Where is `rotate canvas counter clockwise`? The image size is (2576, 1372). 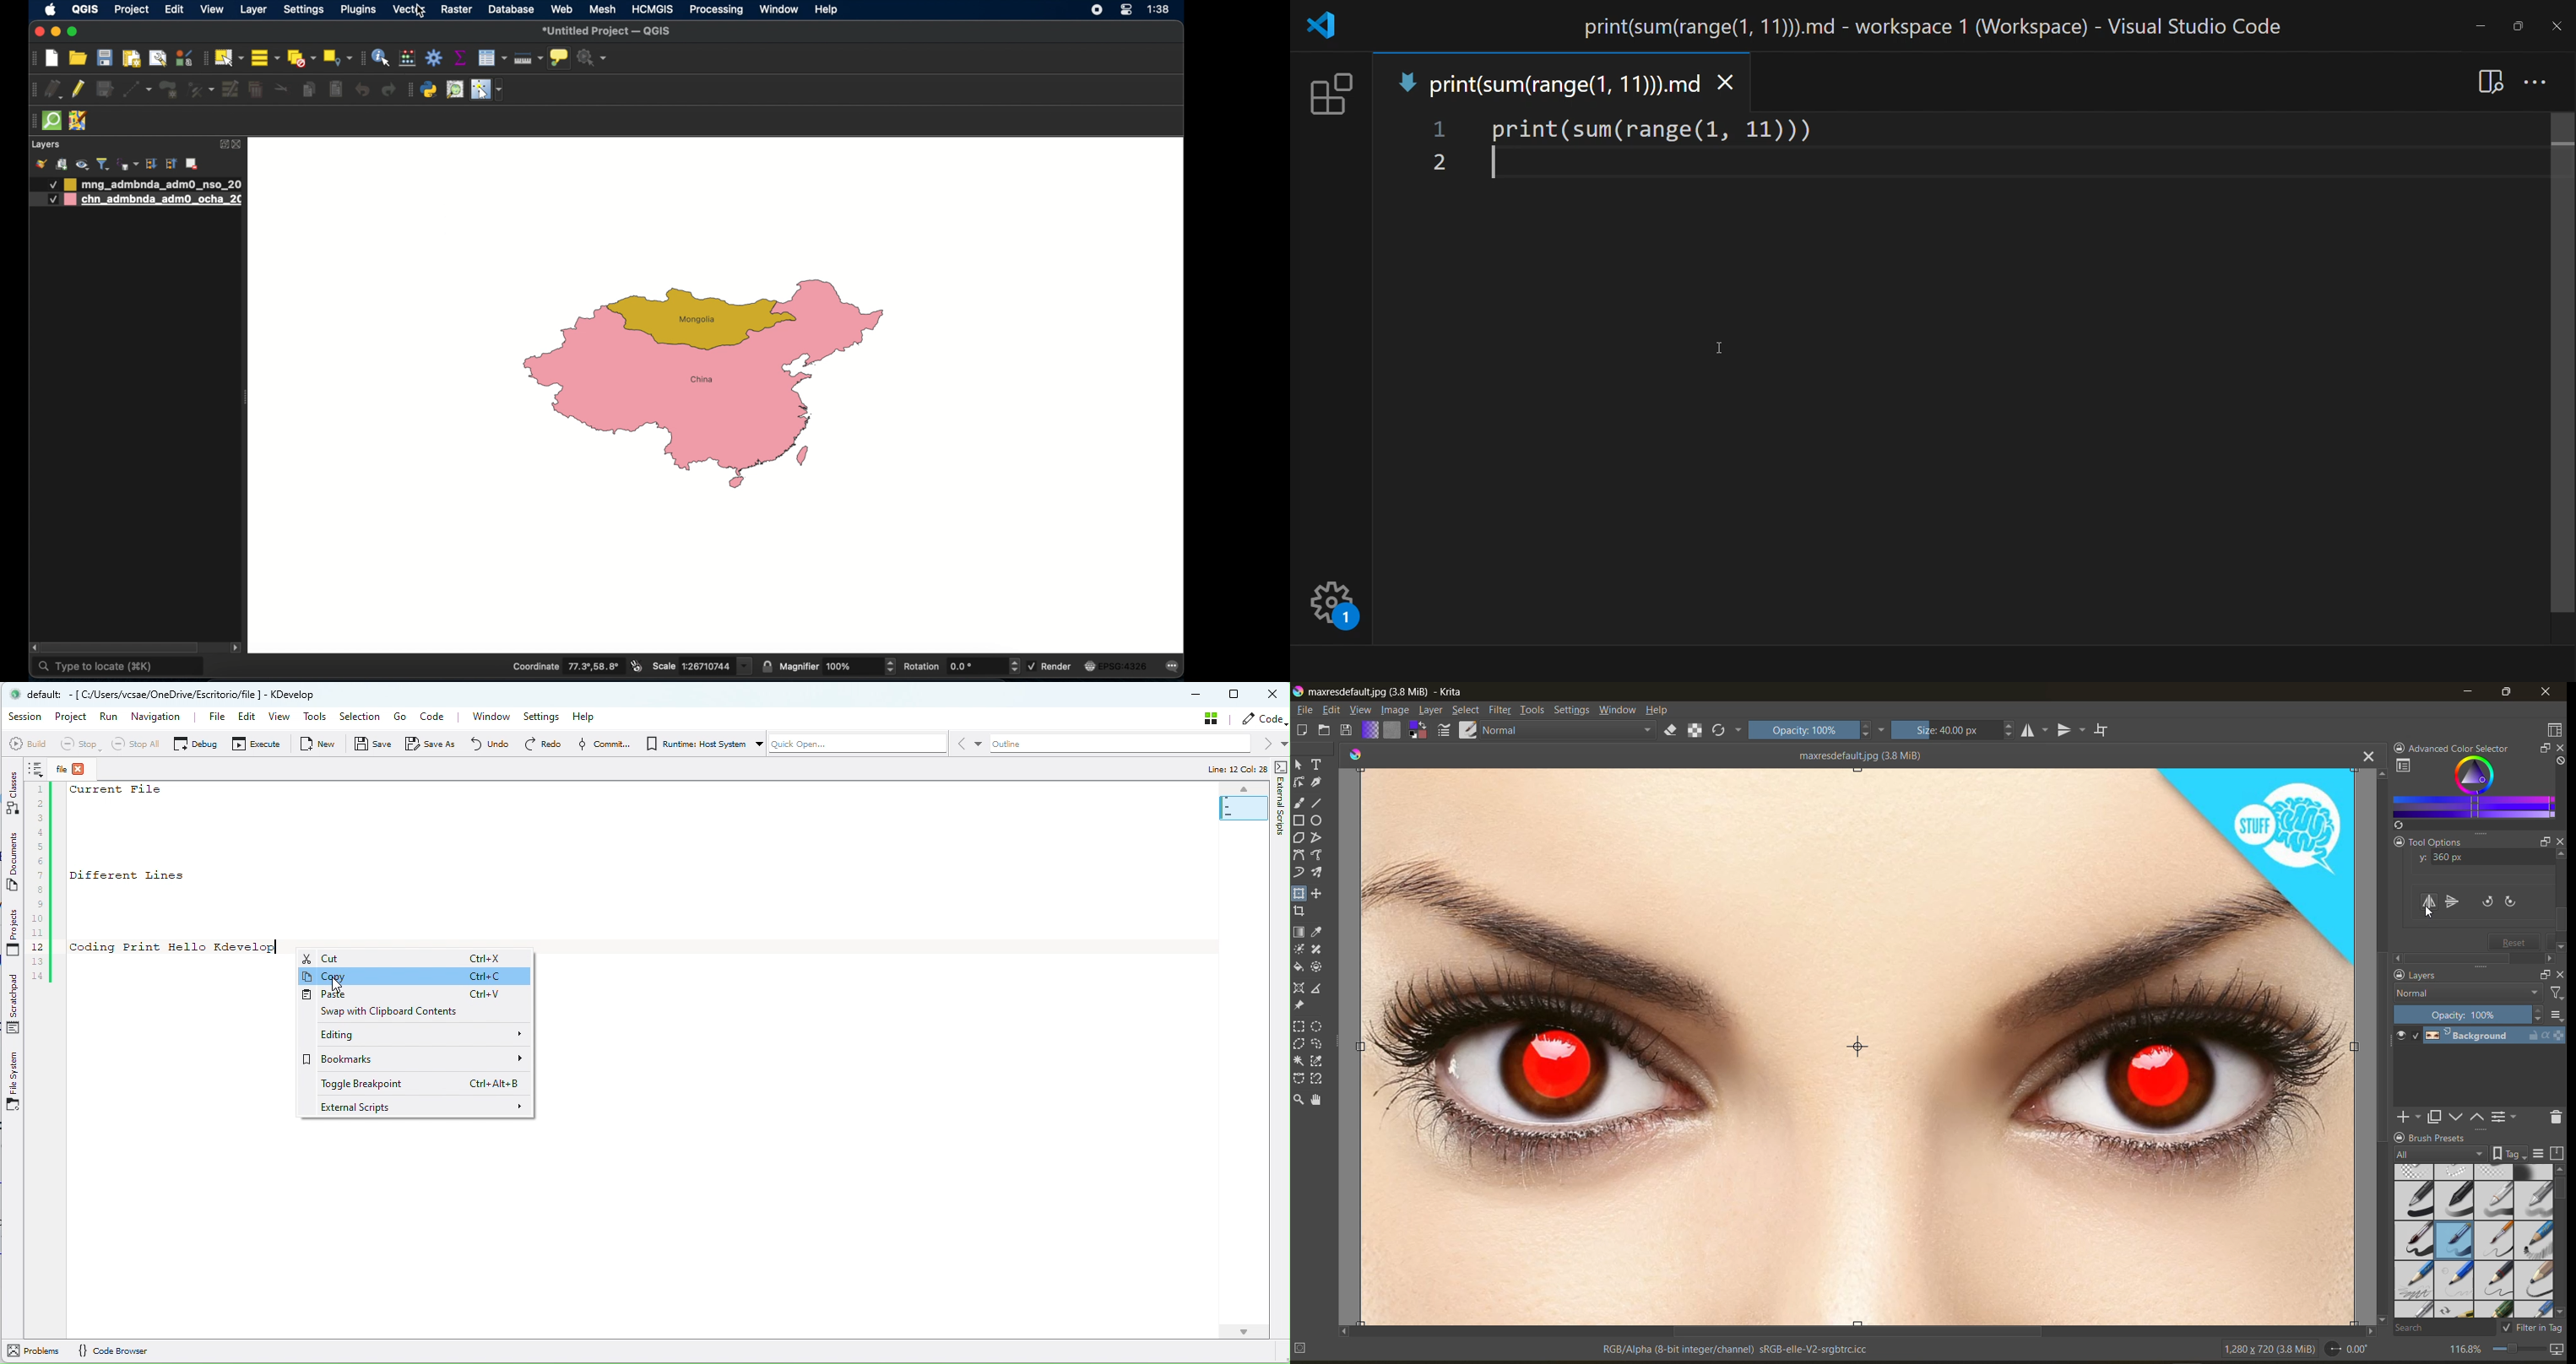 rotate canvas counter clockwise is located at coordinates (2486, 902).